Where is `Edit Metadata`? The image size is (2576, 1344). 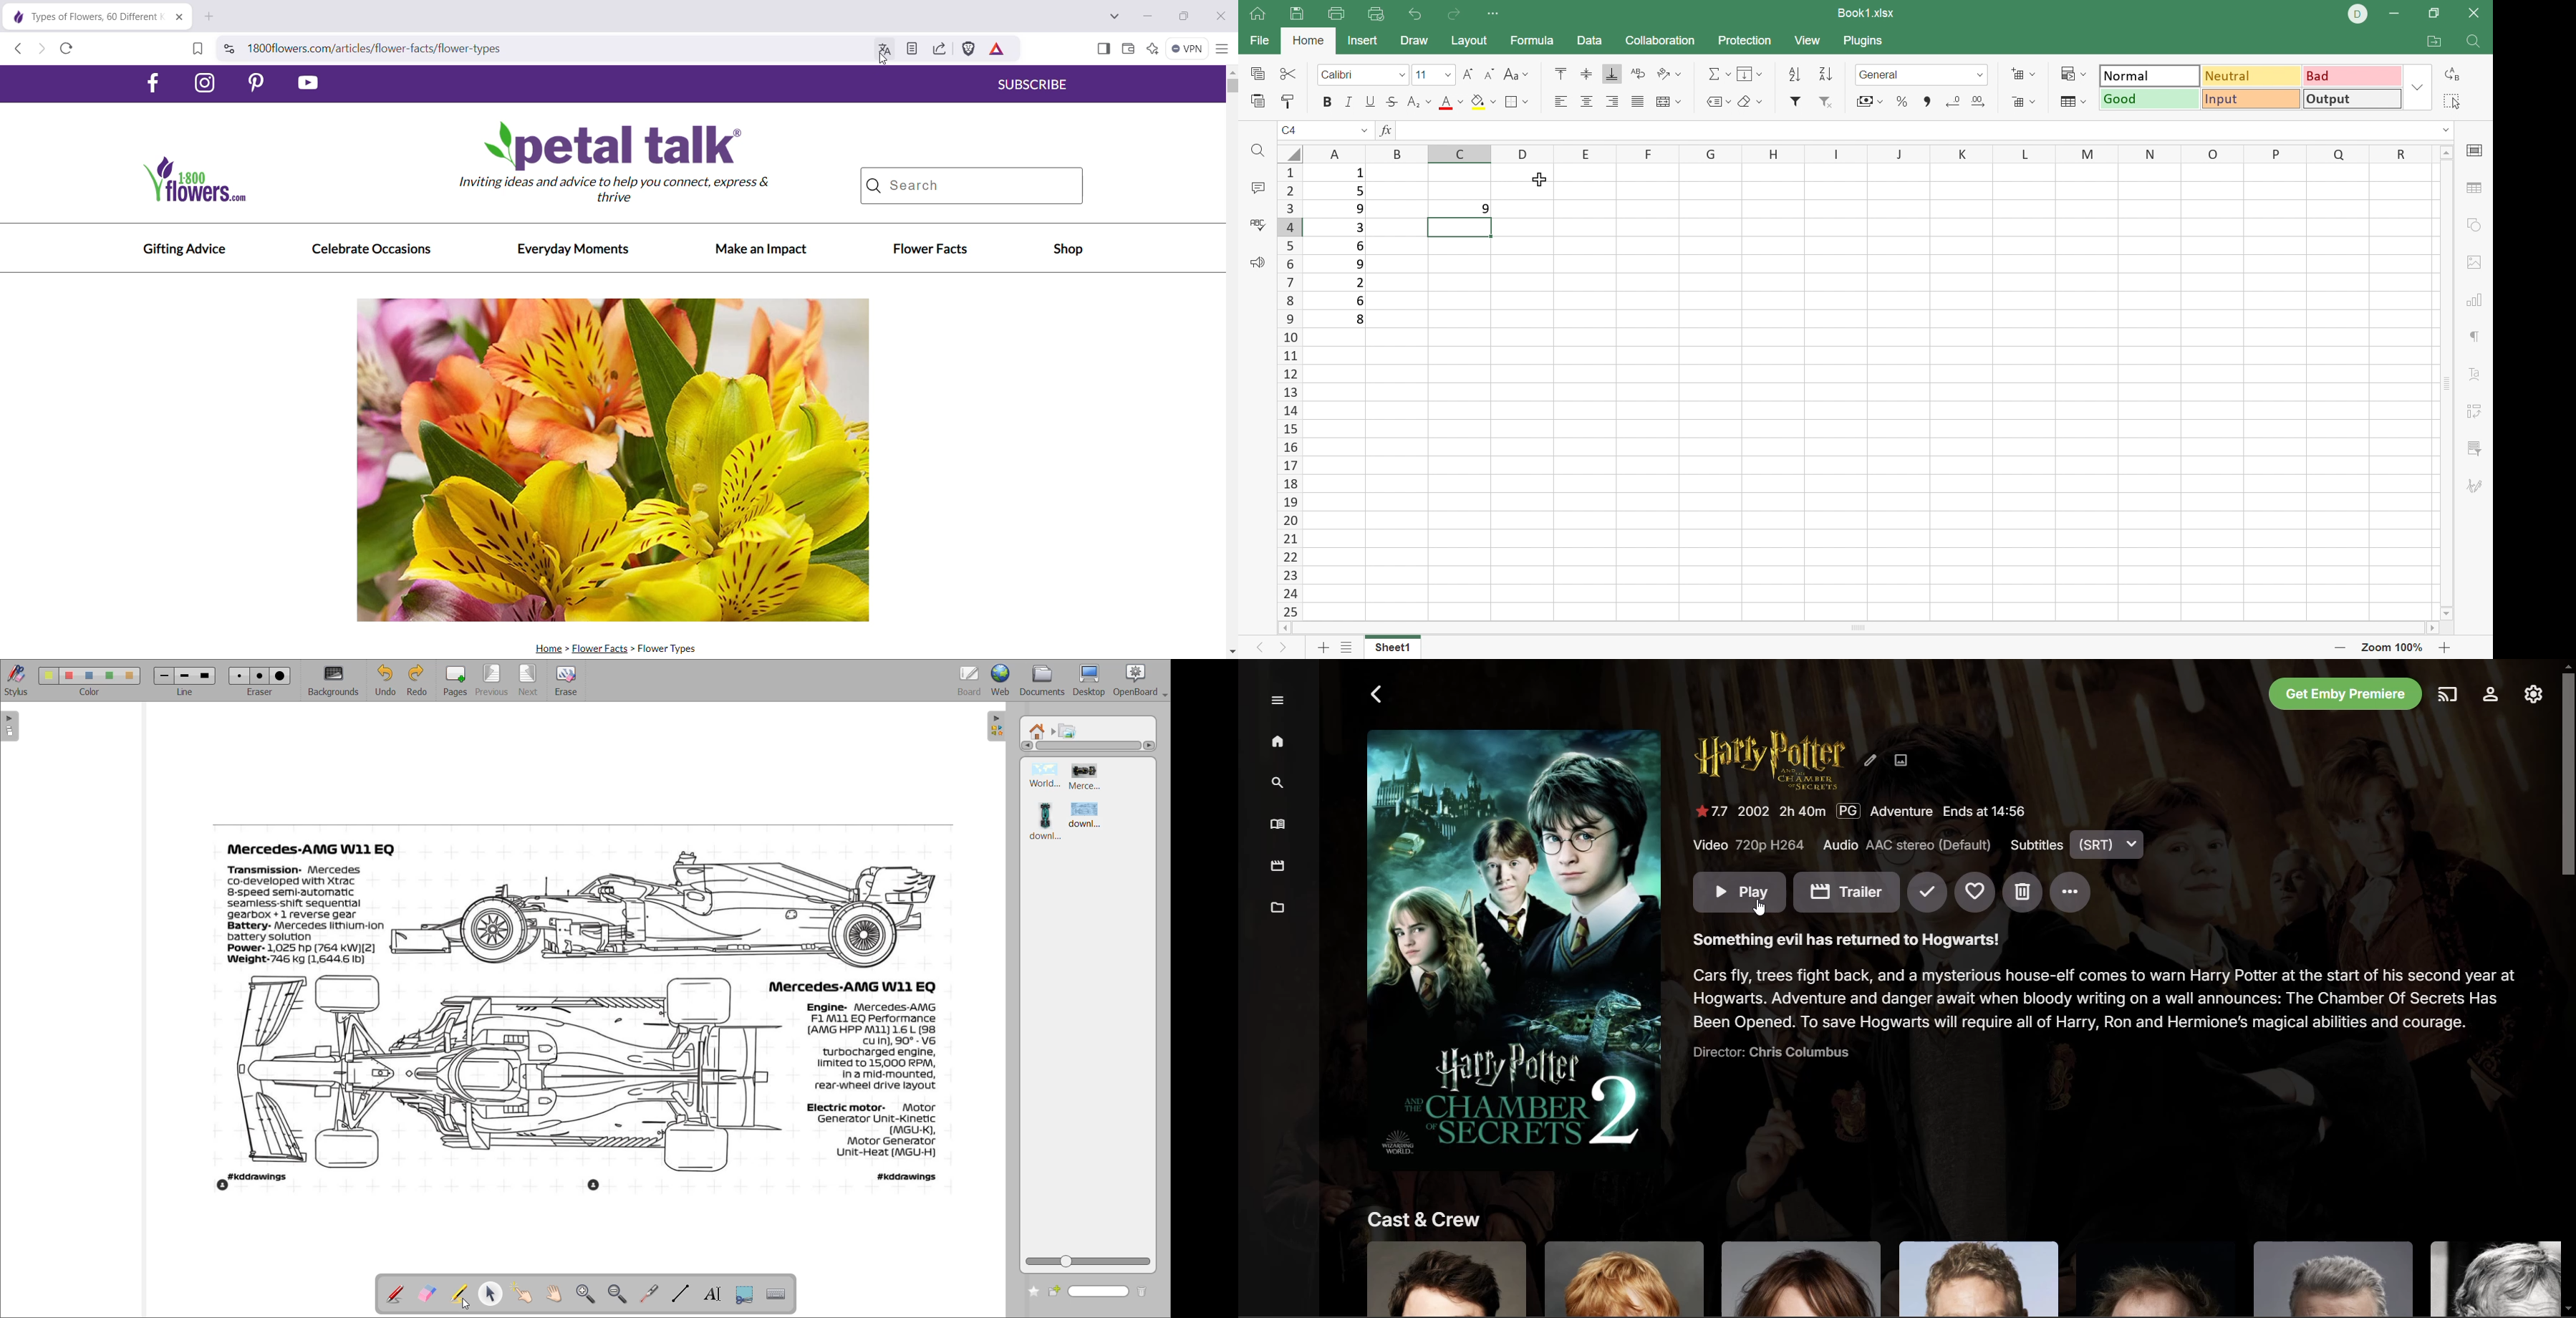
Edit Metadata is located at coordinates (1871, 761).